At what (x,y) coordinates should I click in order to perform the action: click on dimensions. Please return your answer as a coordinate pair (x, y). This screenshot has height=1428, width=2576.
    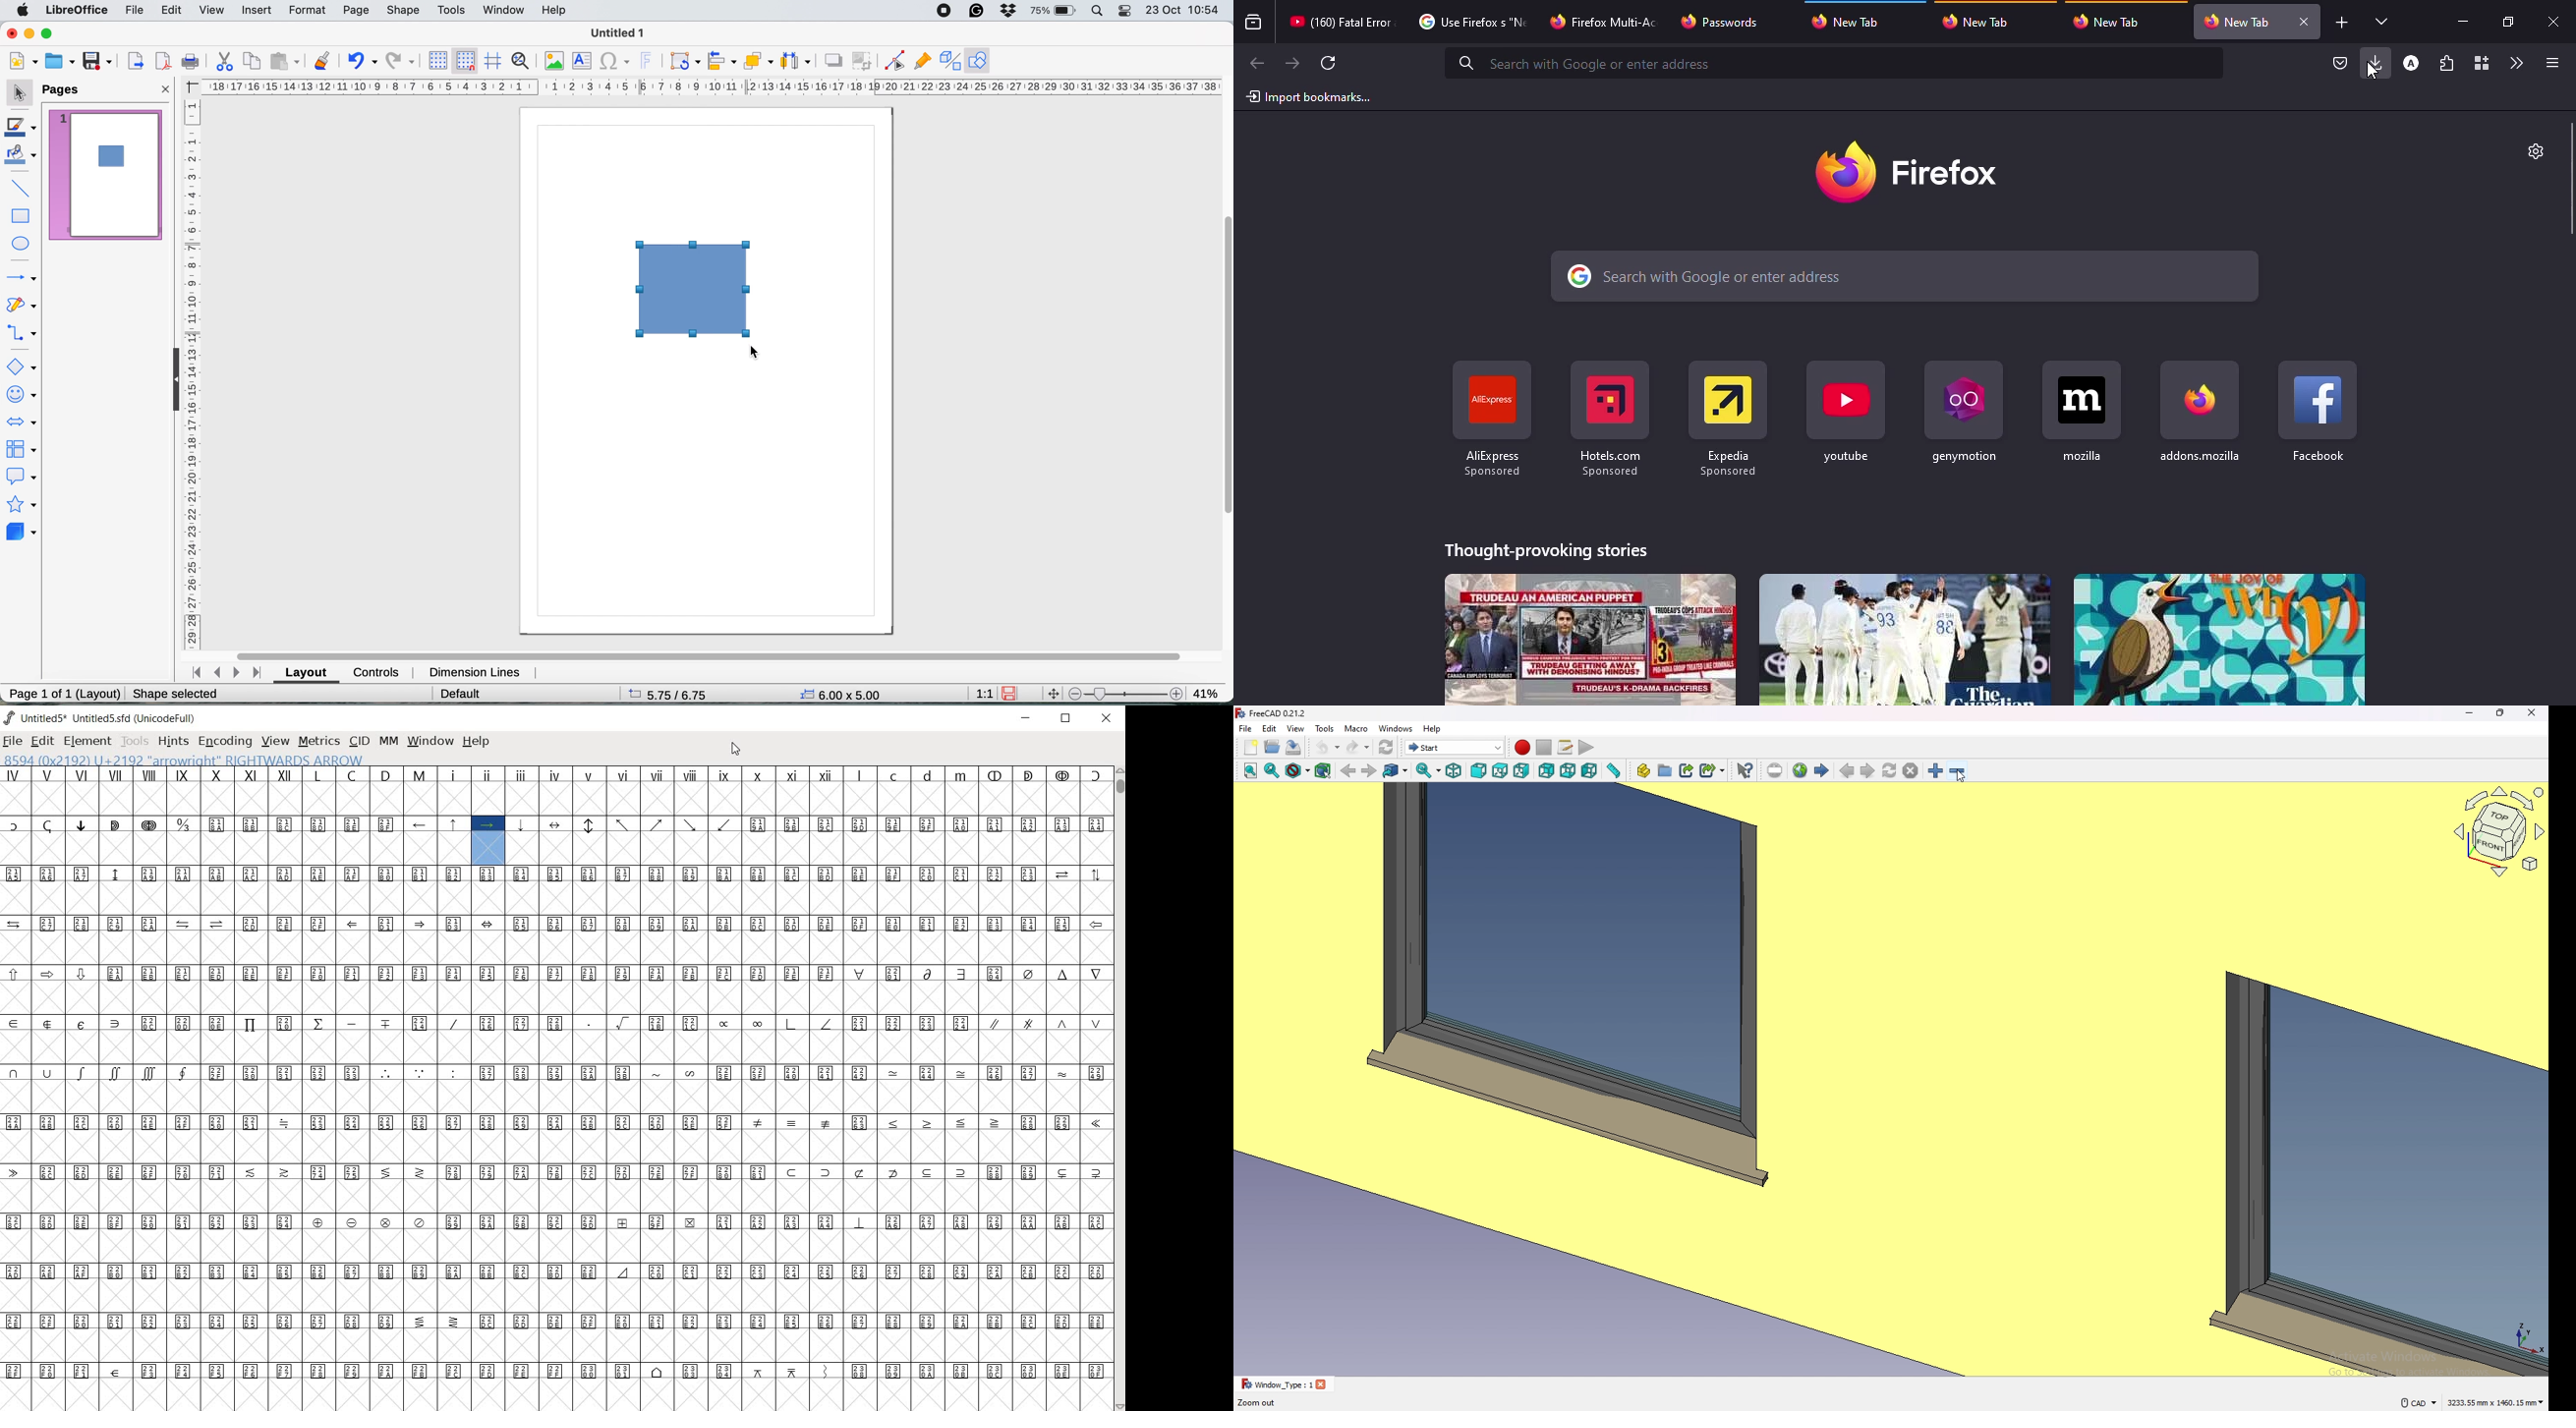
    Looking at the image, I should click on (2497, 1401).